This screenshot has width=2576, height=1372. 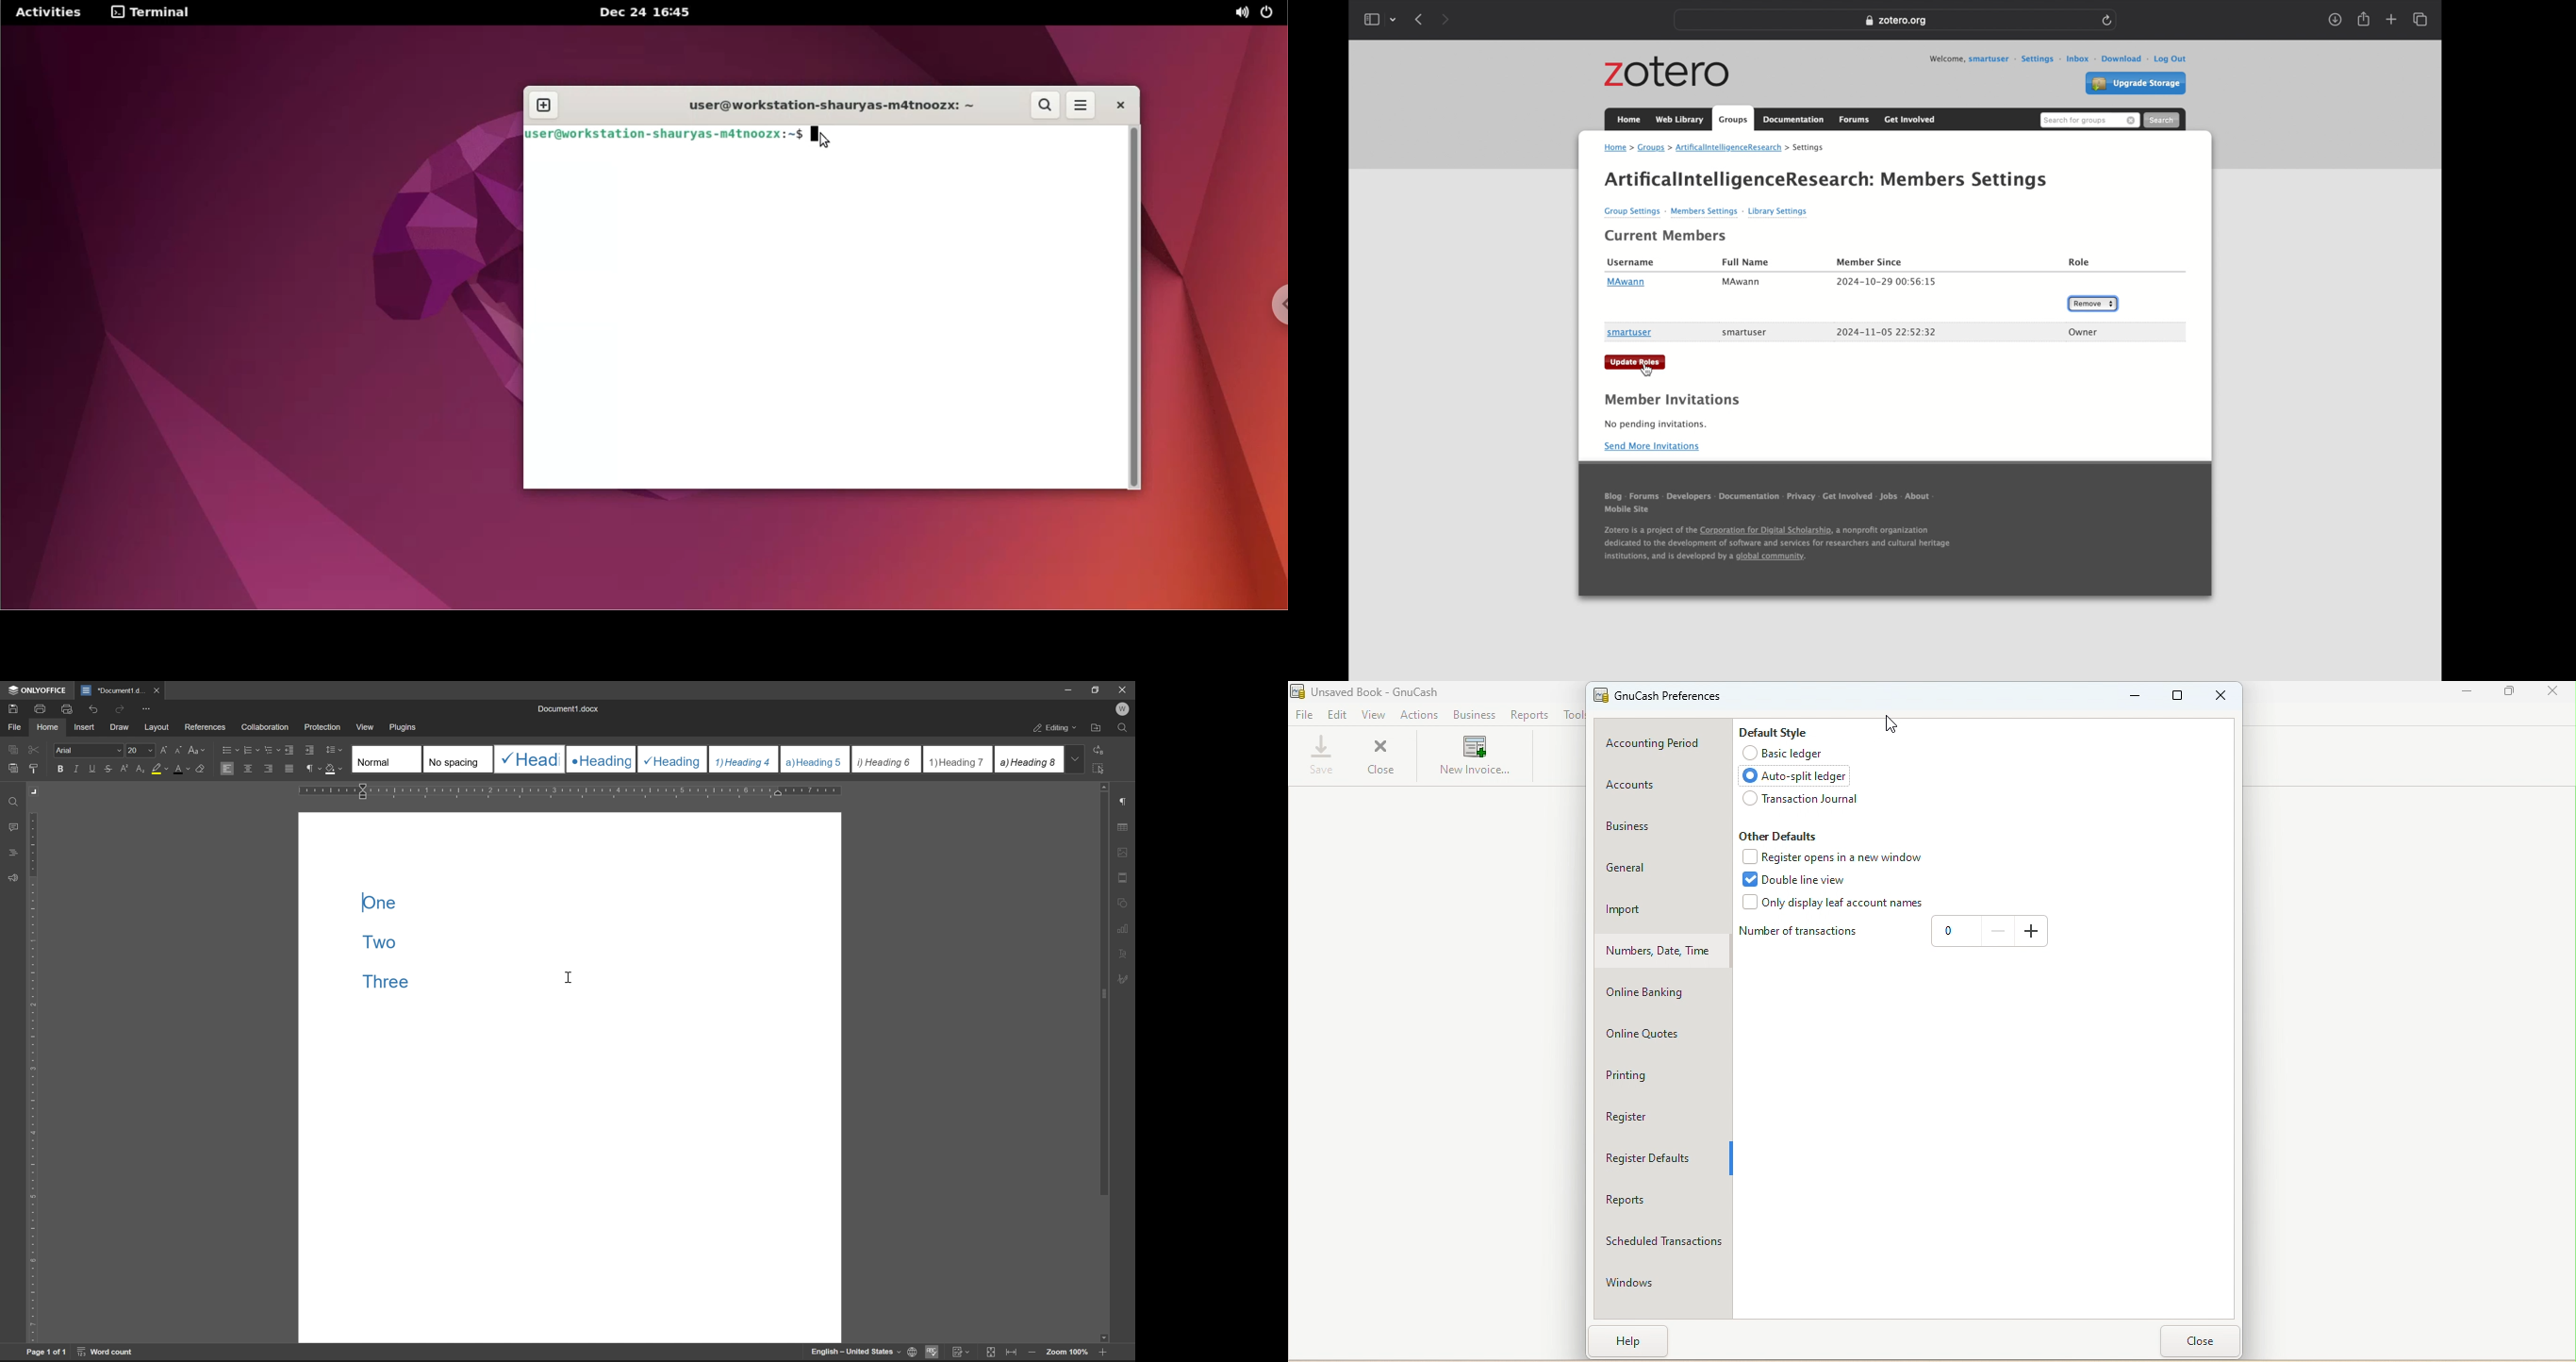 I want to click on Minimize, so click(x=2469, y=692).